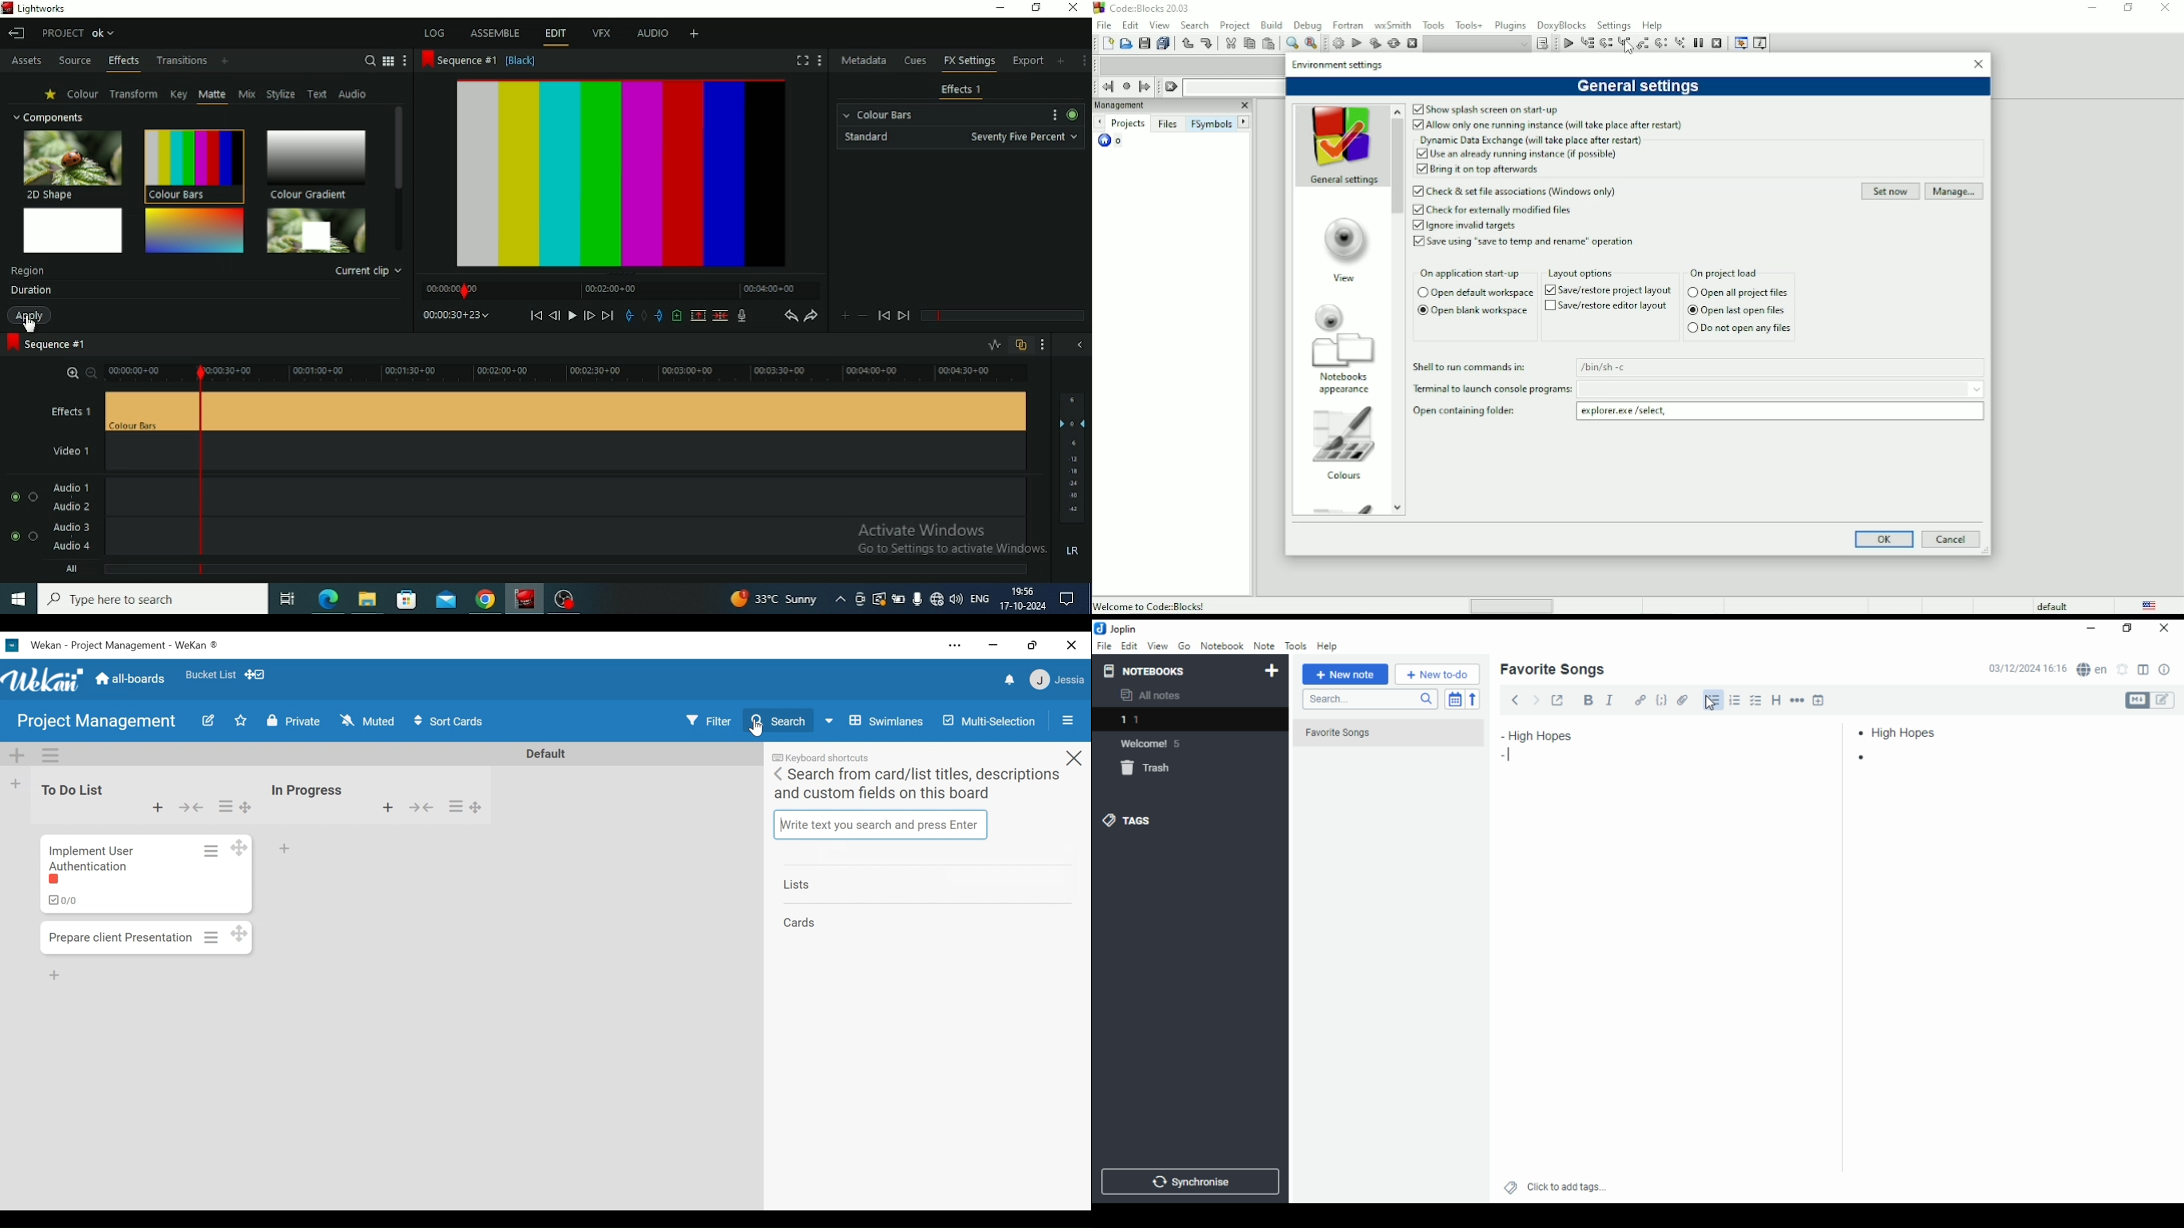 The width and height of the screenshot is (2184, 1232). I want to click on notebook: welcome, so click(1154, 743).